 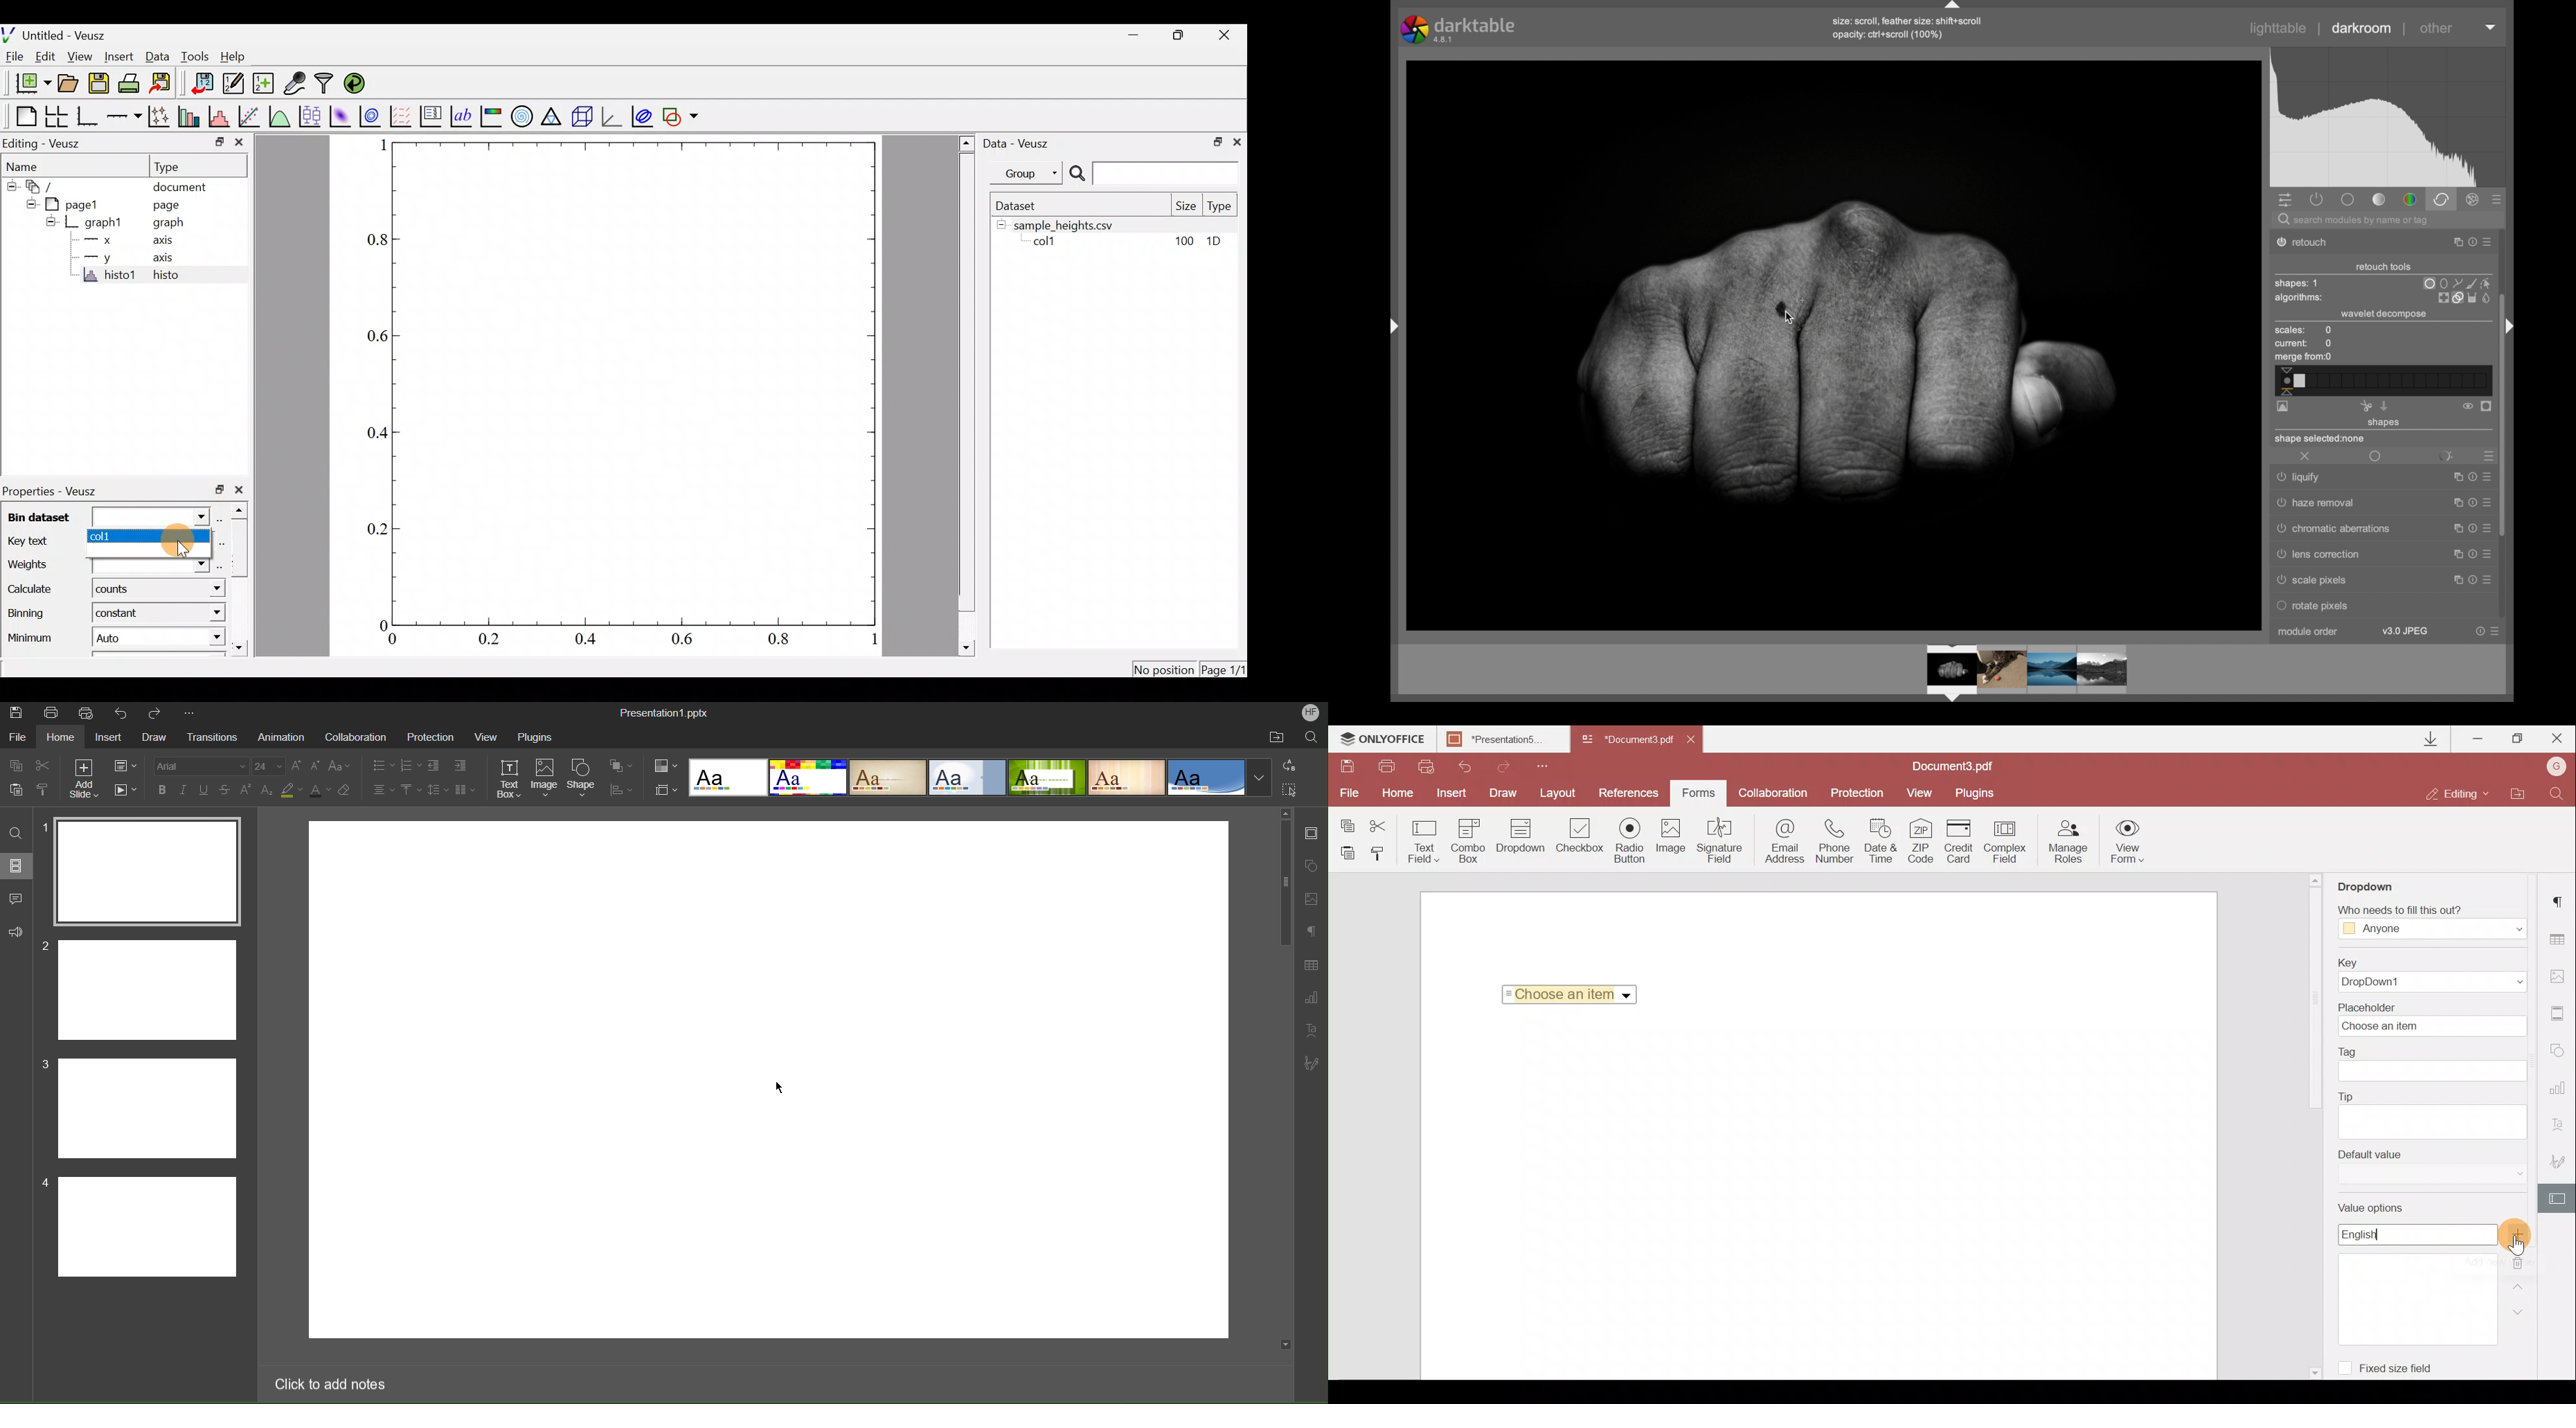 What do you see at coordinates (111, 737) in the screenshot?
I see `Insert` at bounding box center [111, 737].